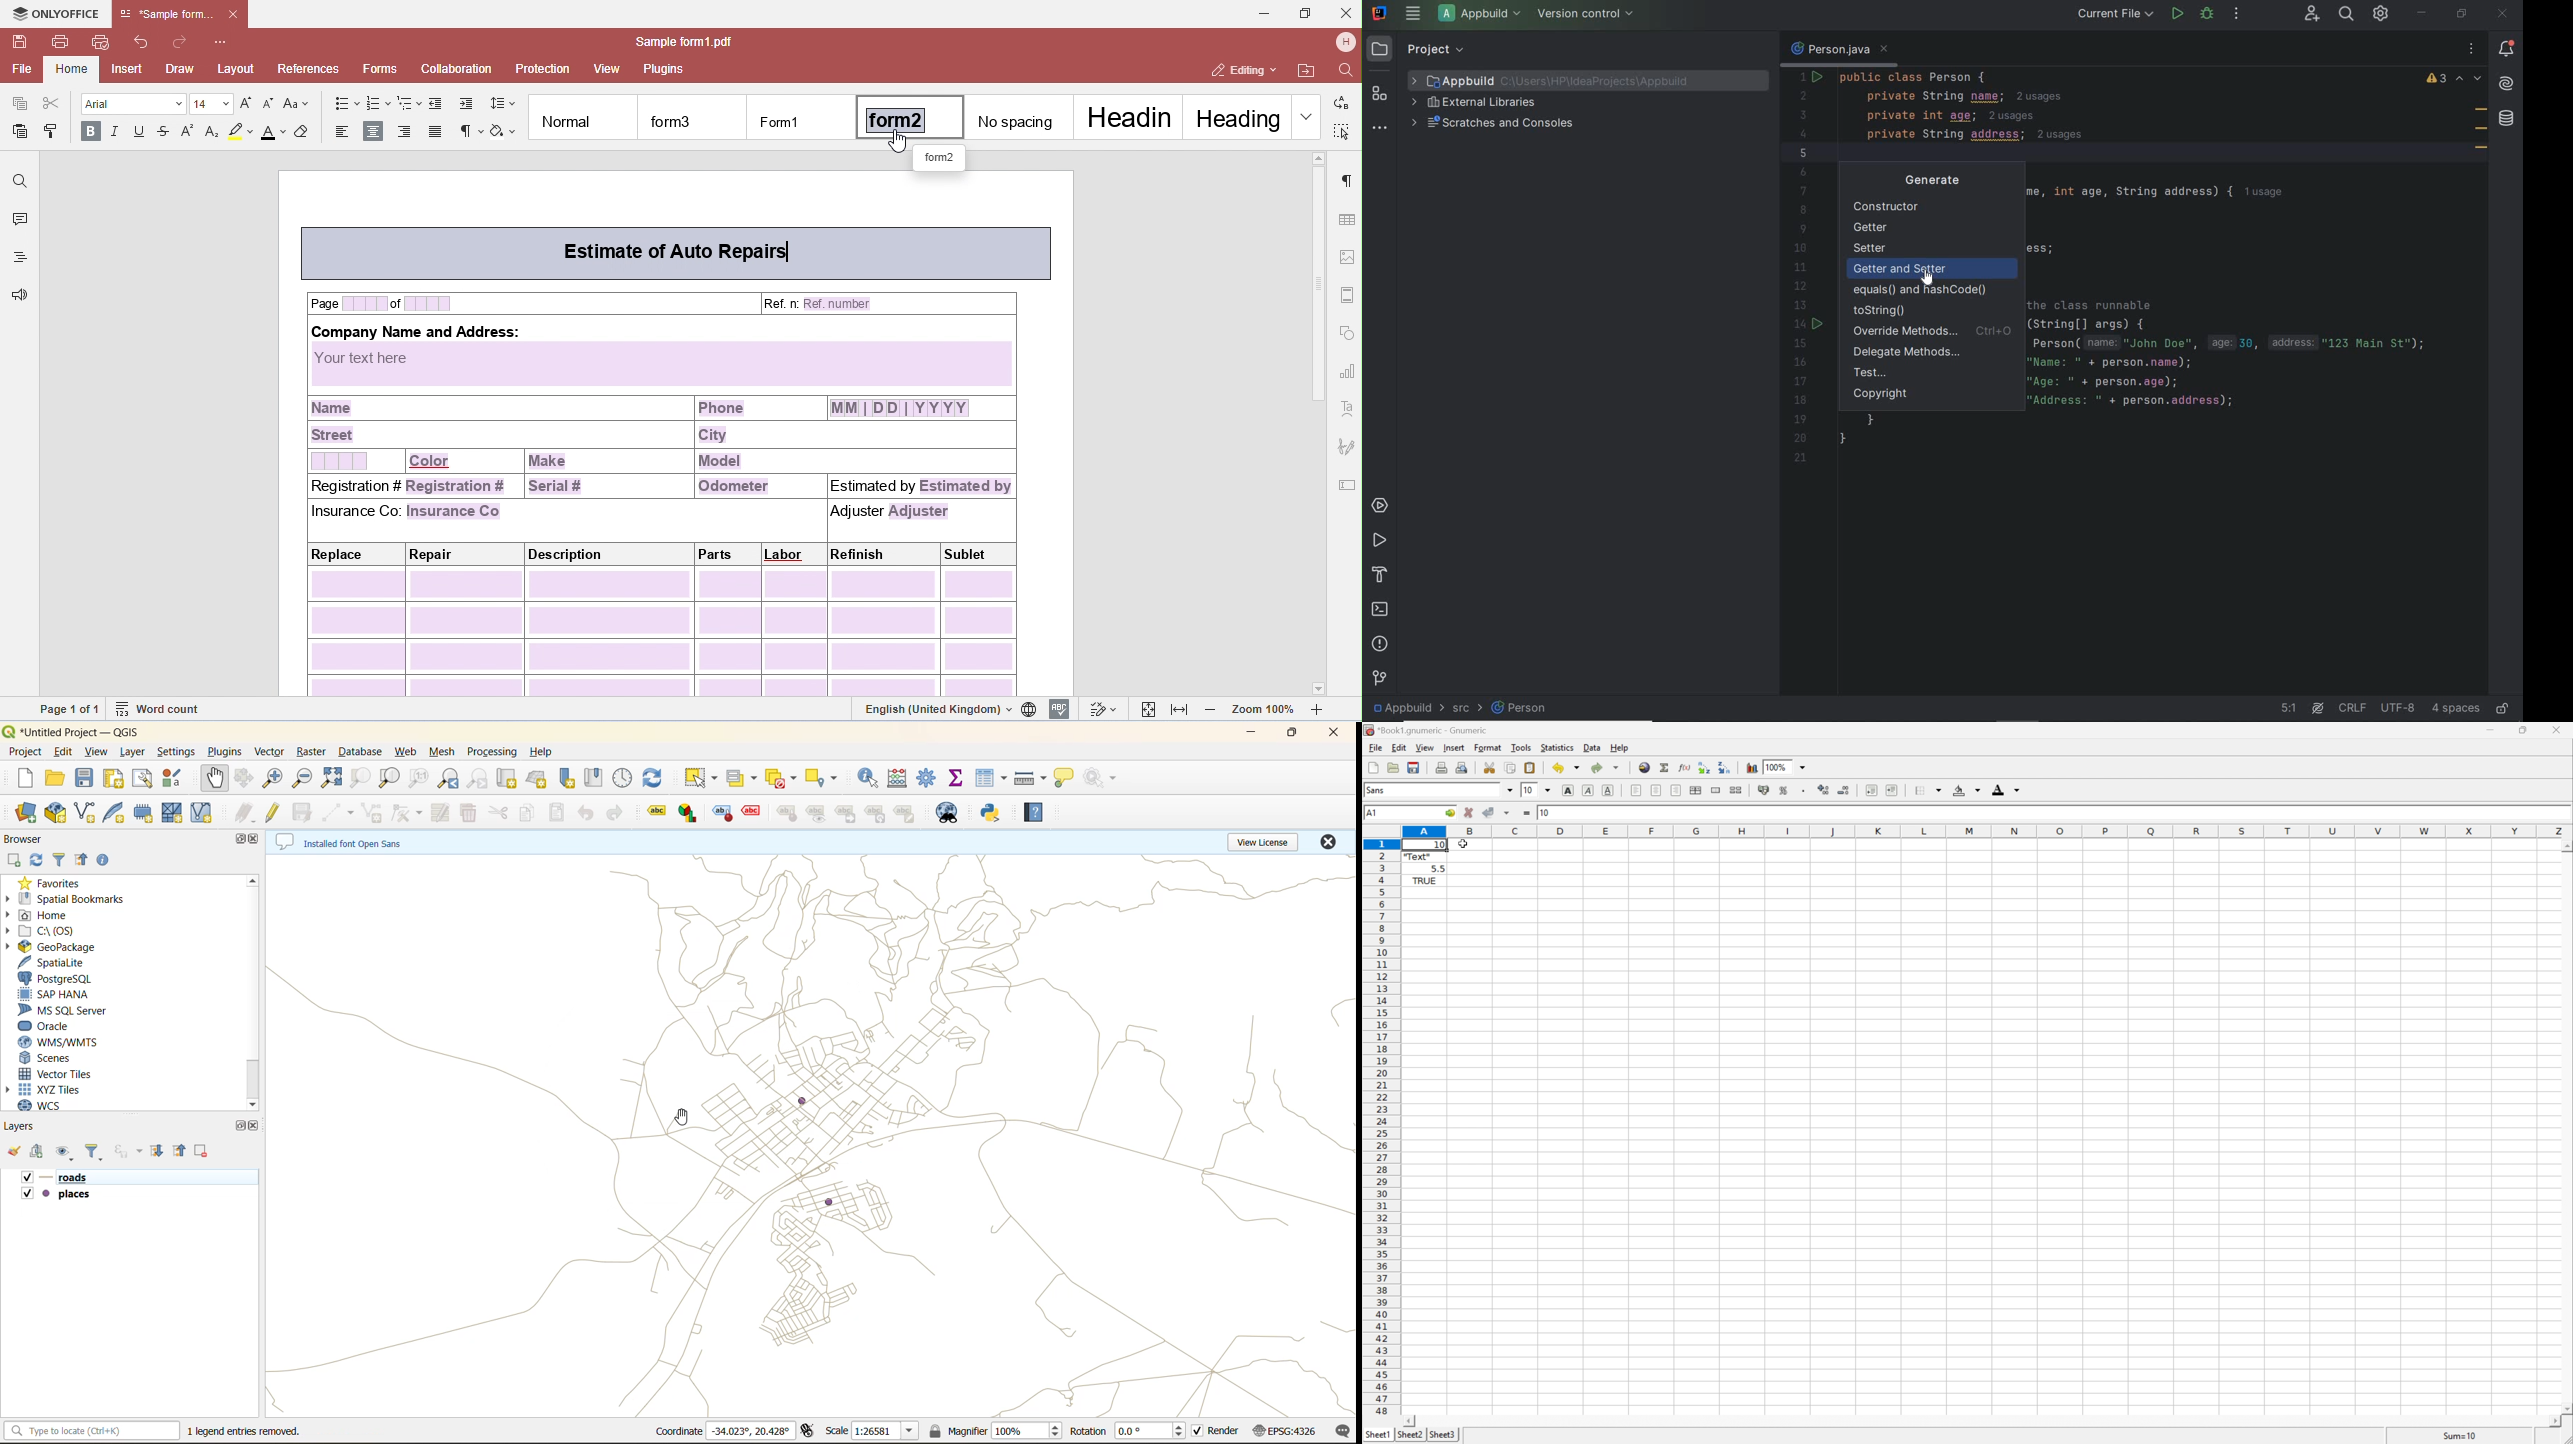 The width and height of the screenshot is (2576, 1456). What do you see at coordinates (239, 1126) in the screenshot?
I see `maximize` at bounding box center [239, 1126].